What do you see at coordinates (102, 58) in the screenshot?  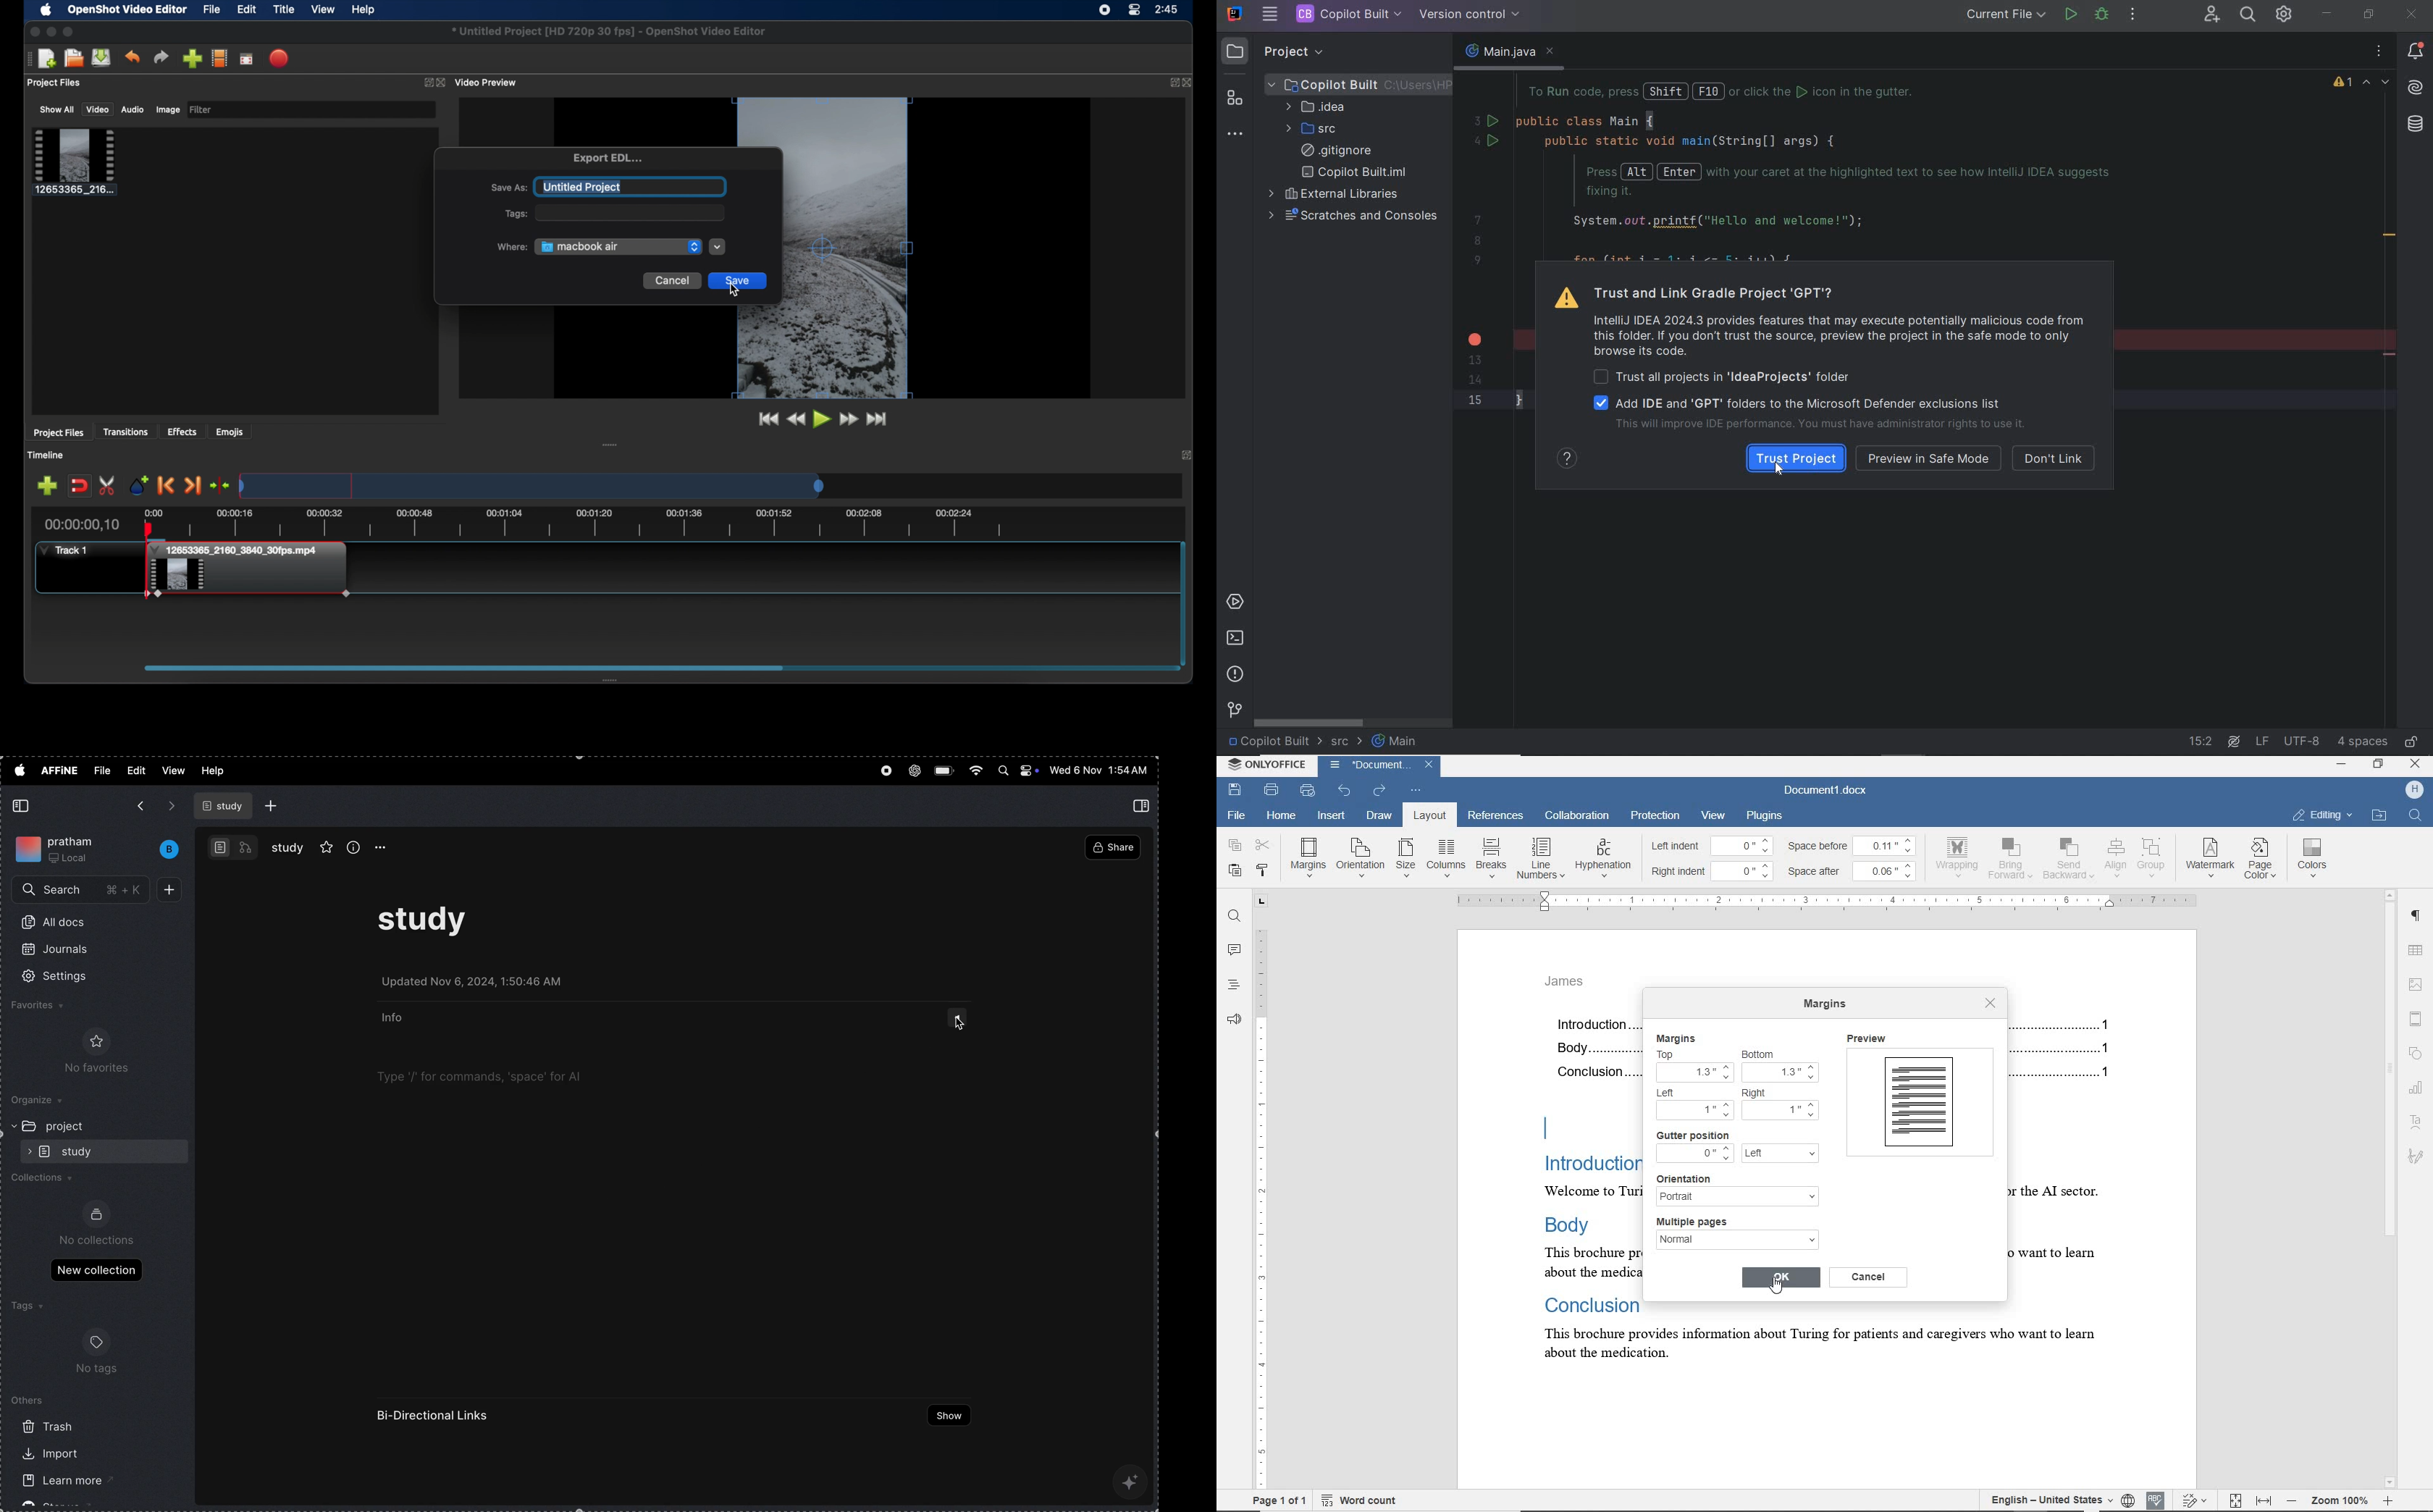 I see `save project` at bounding box center [102, 58].